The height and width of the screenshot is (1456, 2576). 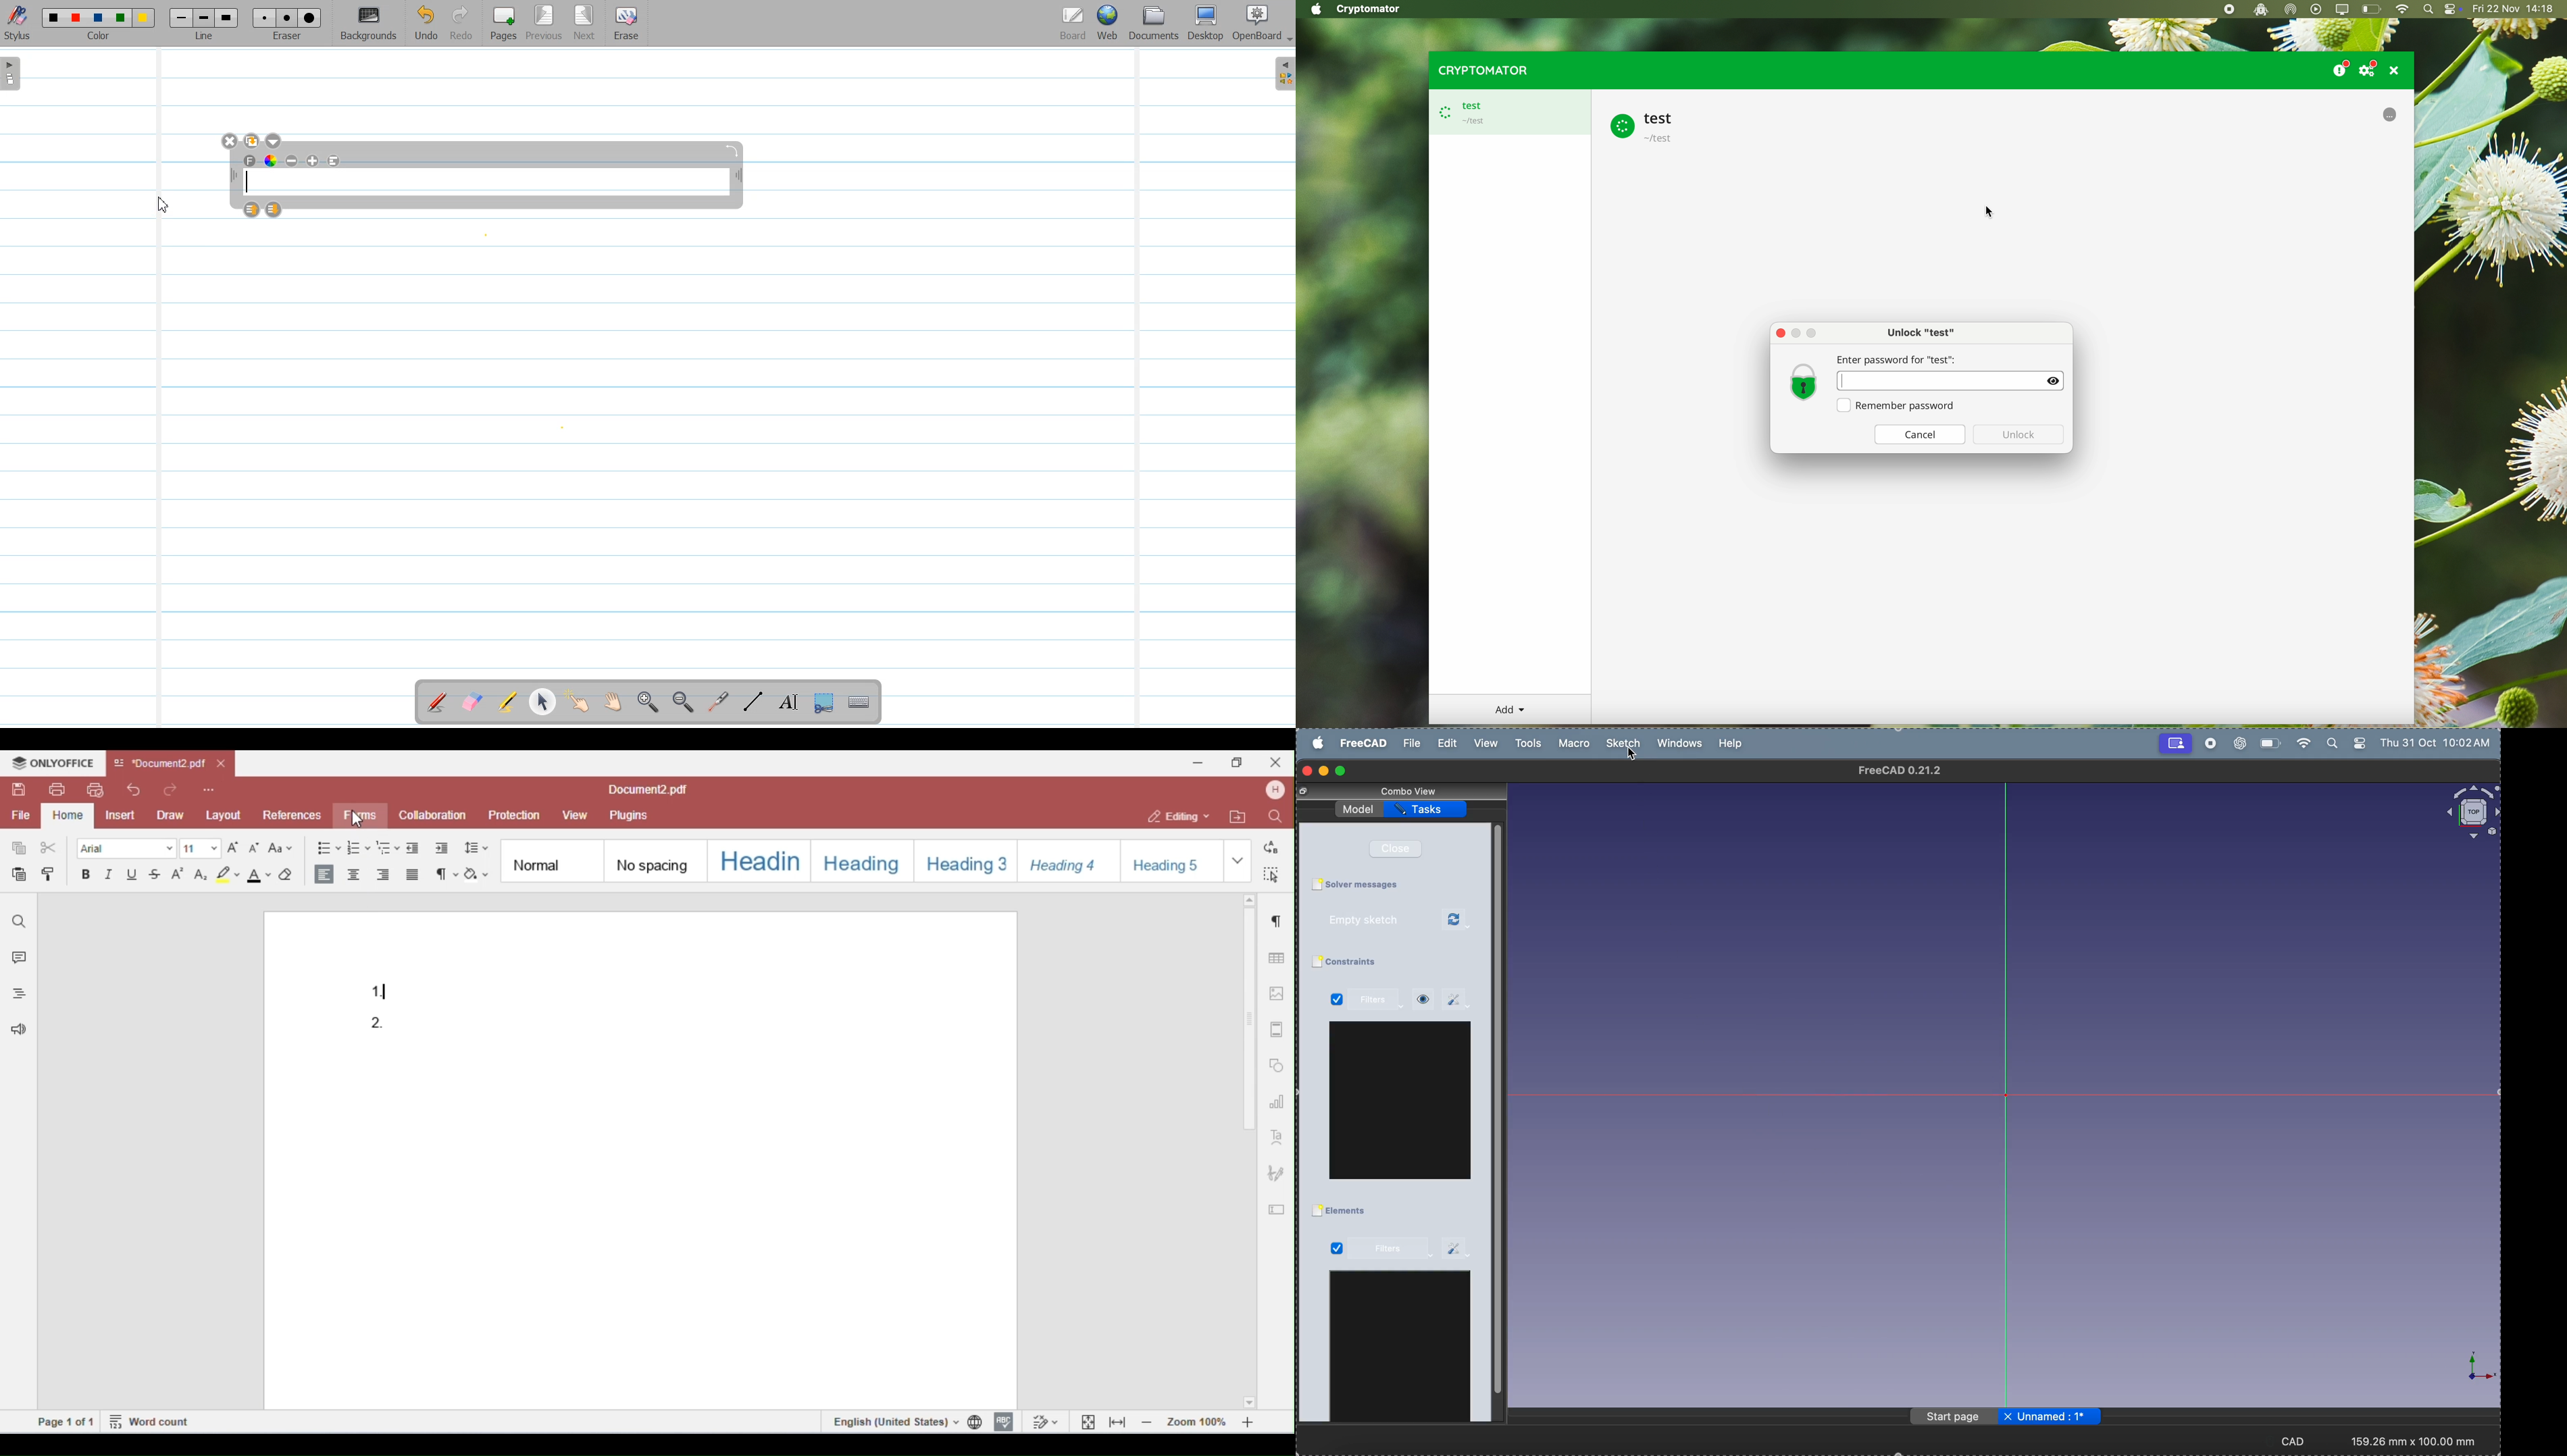 I want to click on Change view, so click(x=1306, y=791).